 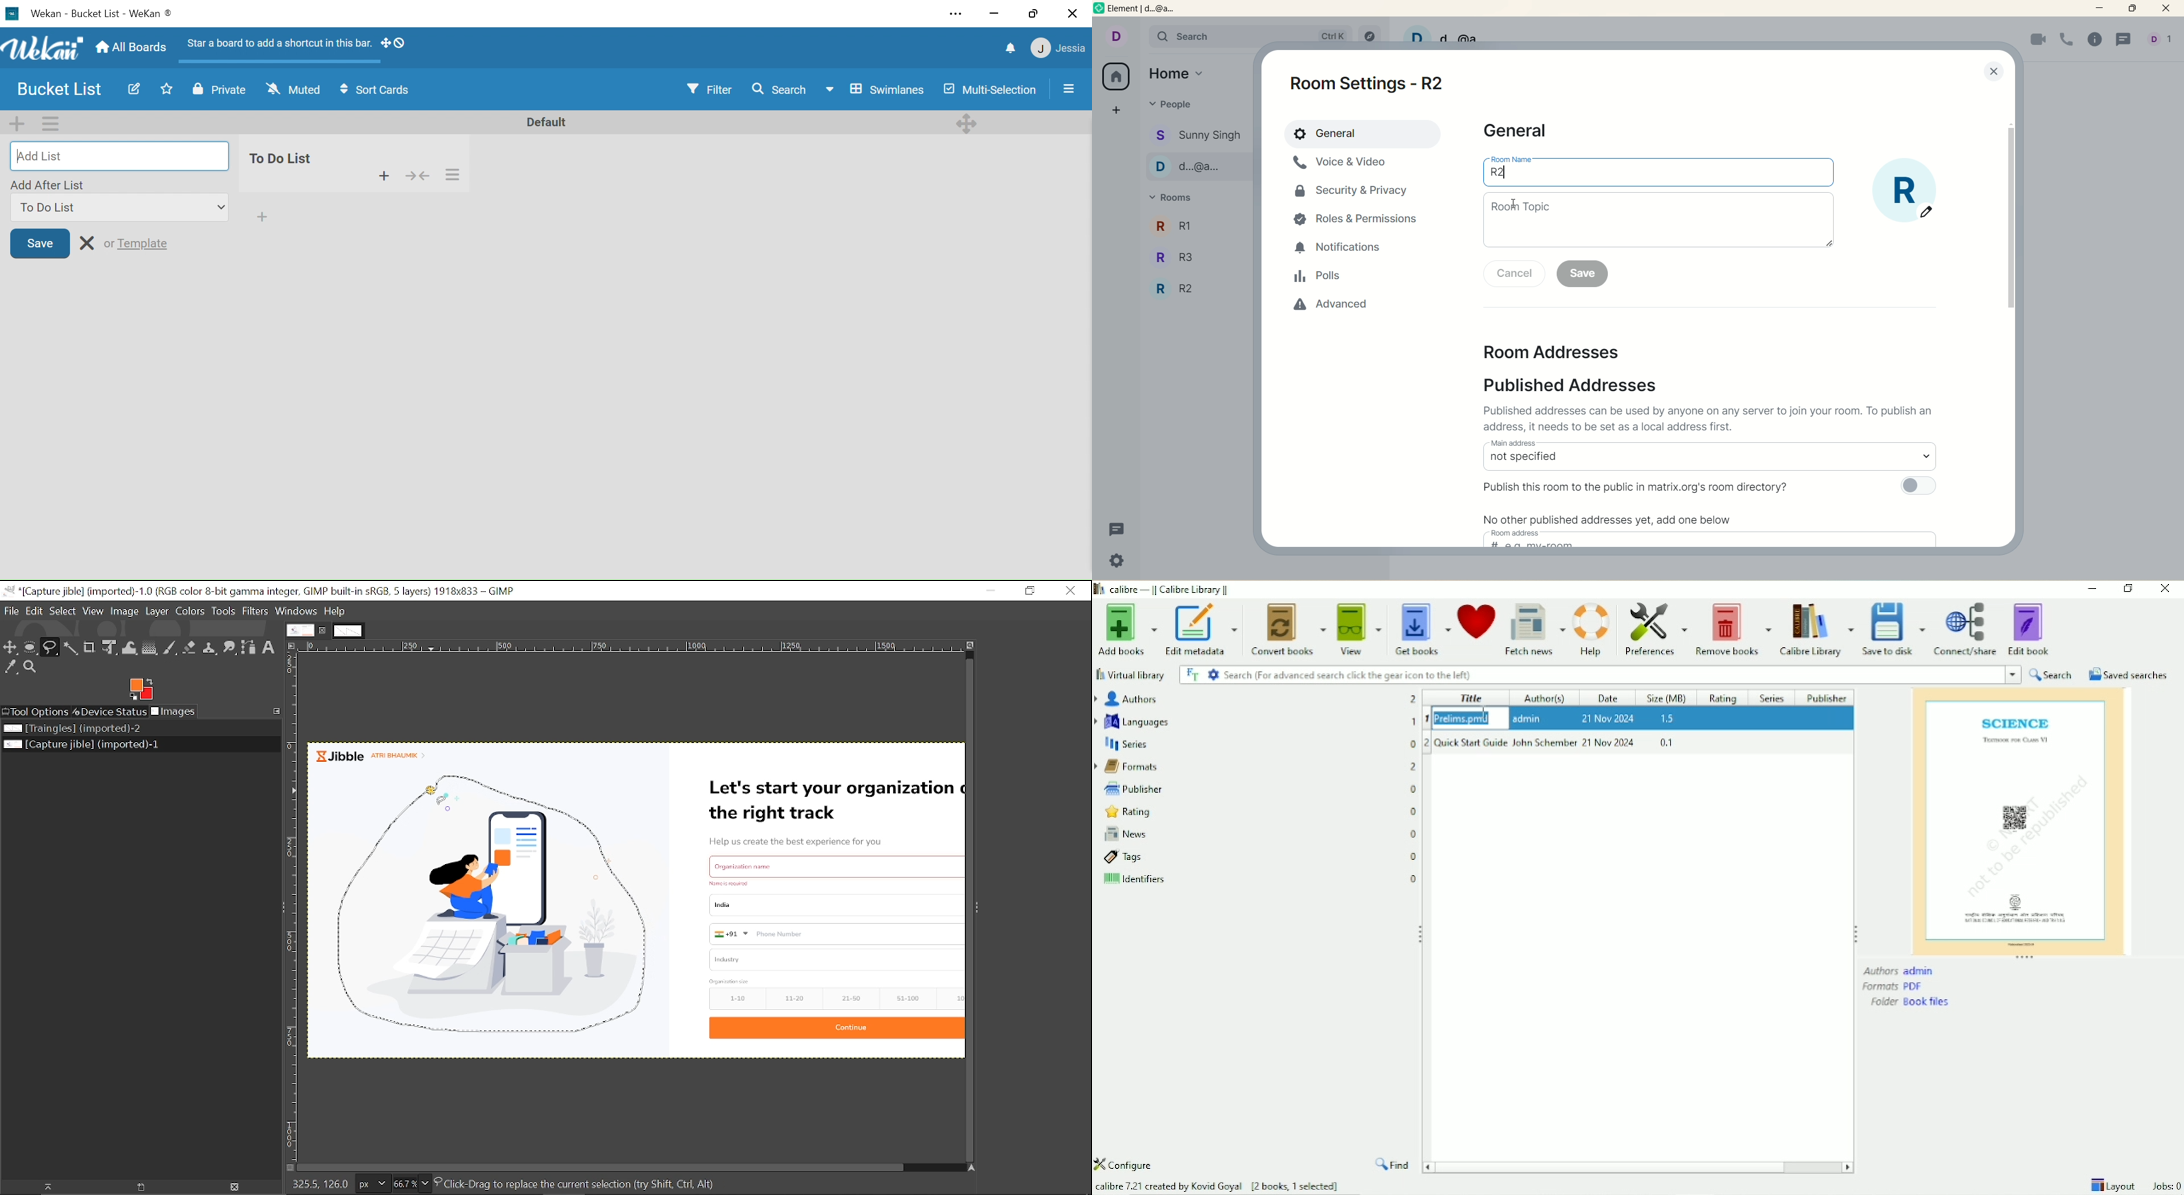 I want to click on Layout, so click(x=2112, y=1184).